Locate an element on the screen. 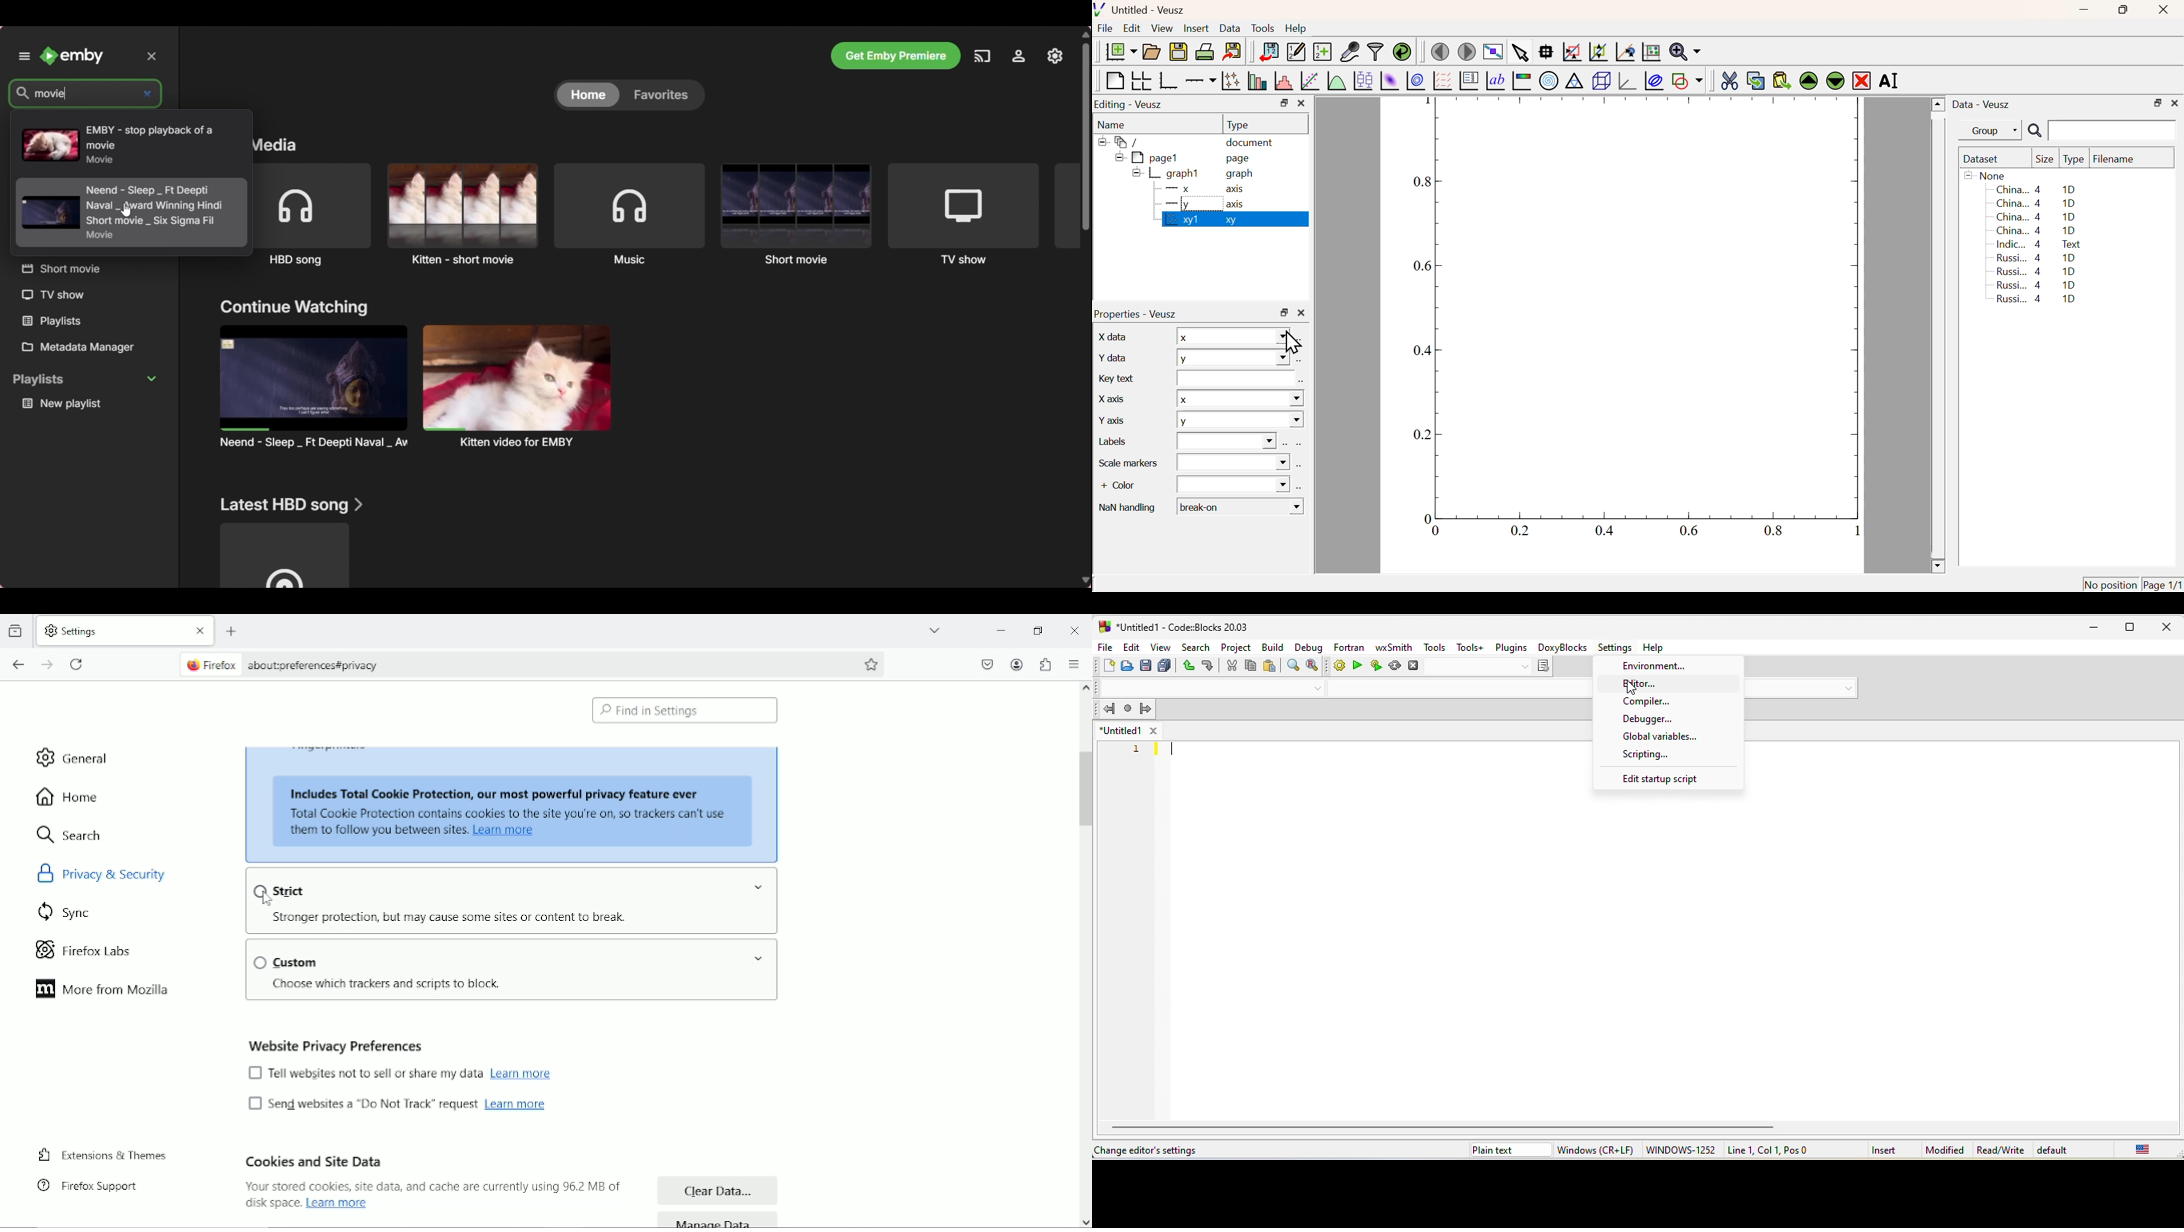 This screenshot has height=1232, width=2184. view recent browsing is located at coordinates (17, 629).